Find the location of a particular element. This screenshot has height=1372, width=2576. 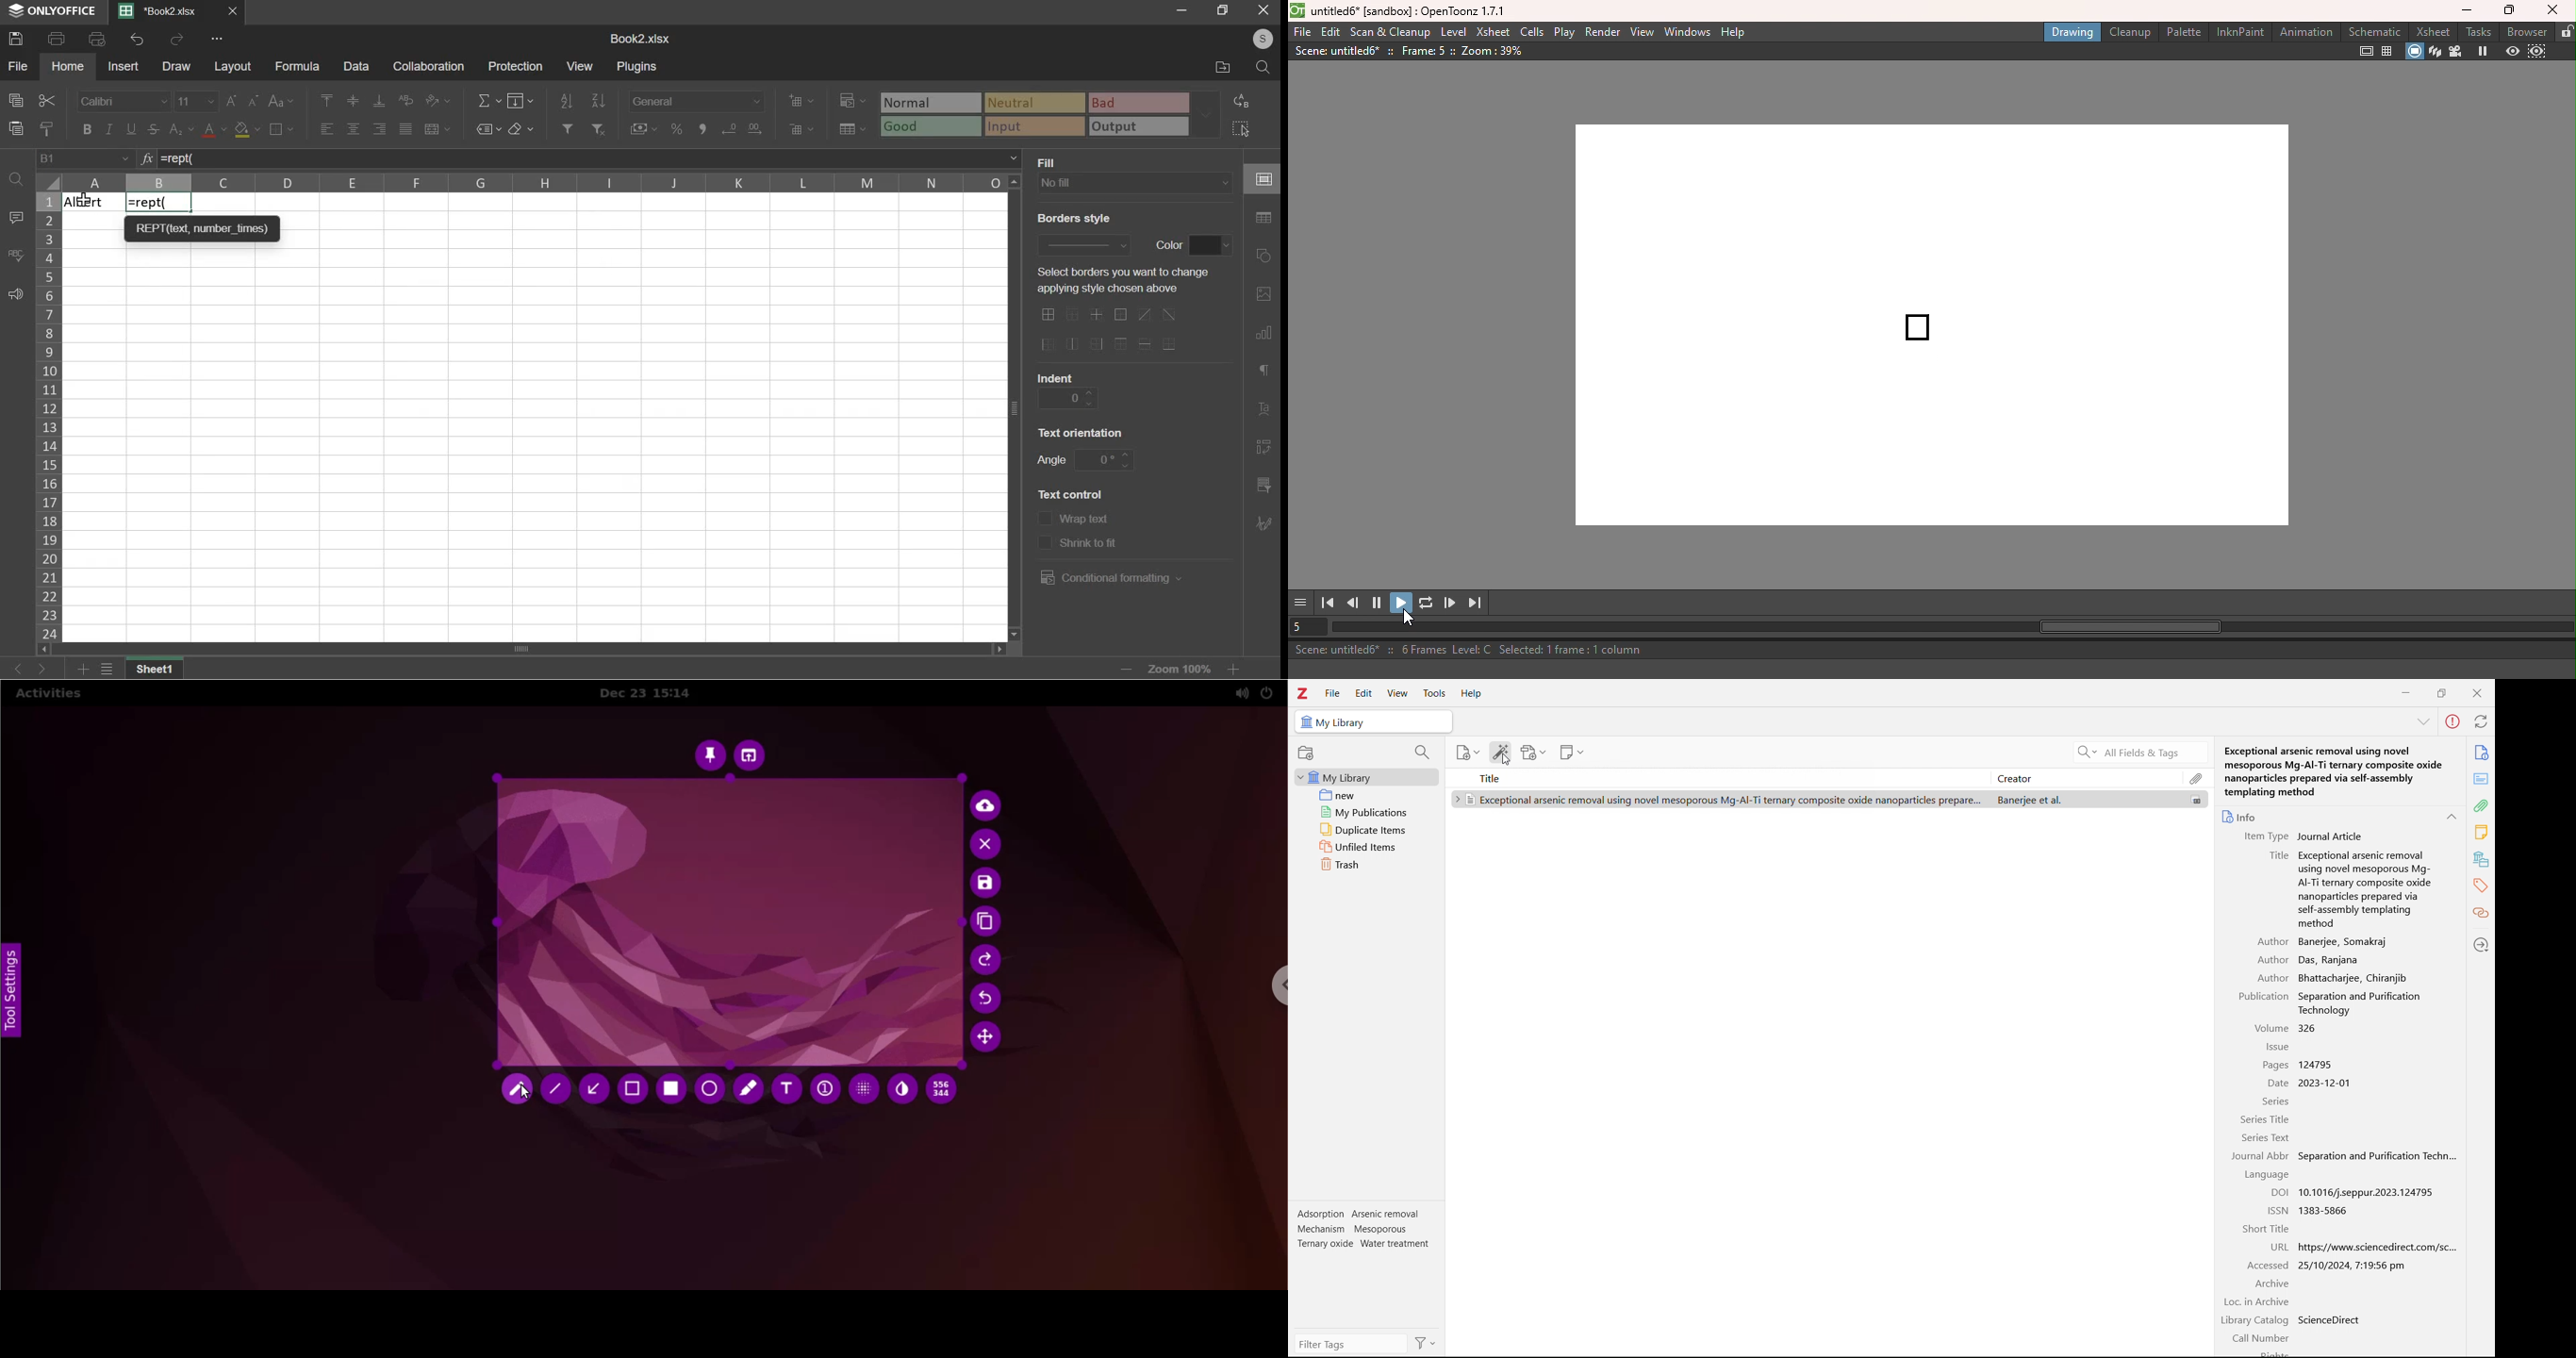

undo is located at coordinates (139, 39).